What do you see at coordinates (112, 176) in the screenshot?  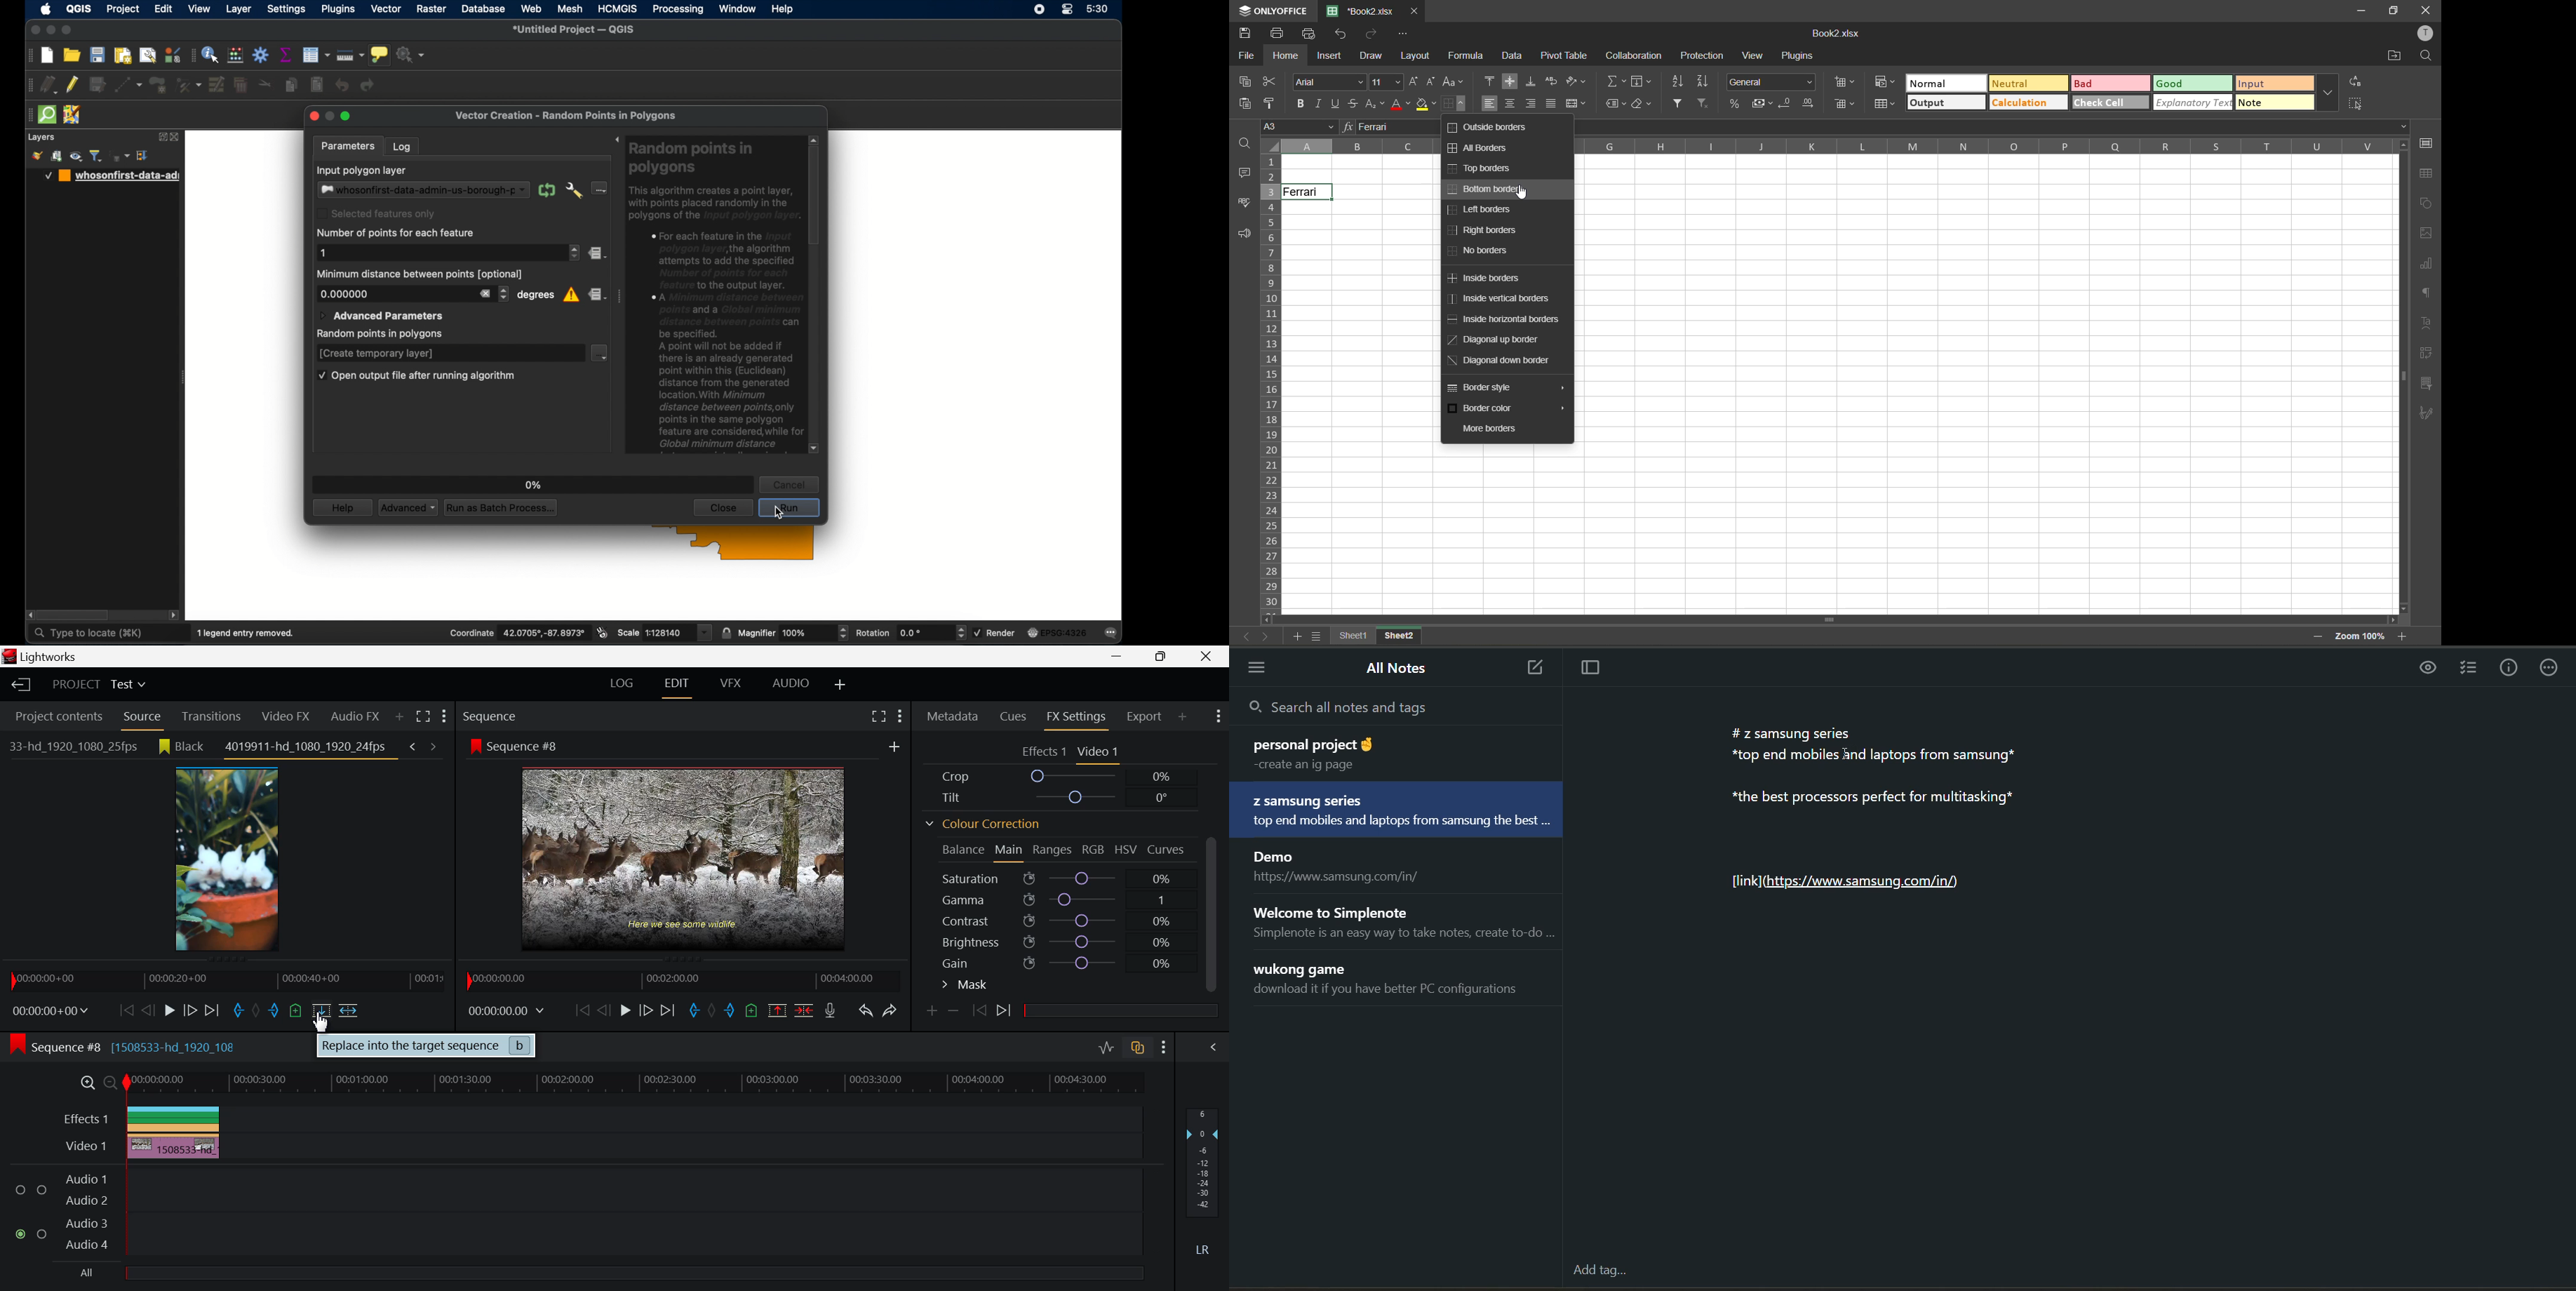 I see `whoseonfirst-date-ad` at bounding box center [112, 176].